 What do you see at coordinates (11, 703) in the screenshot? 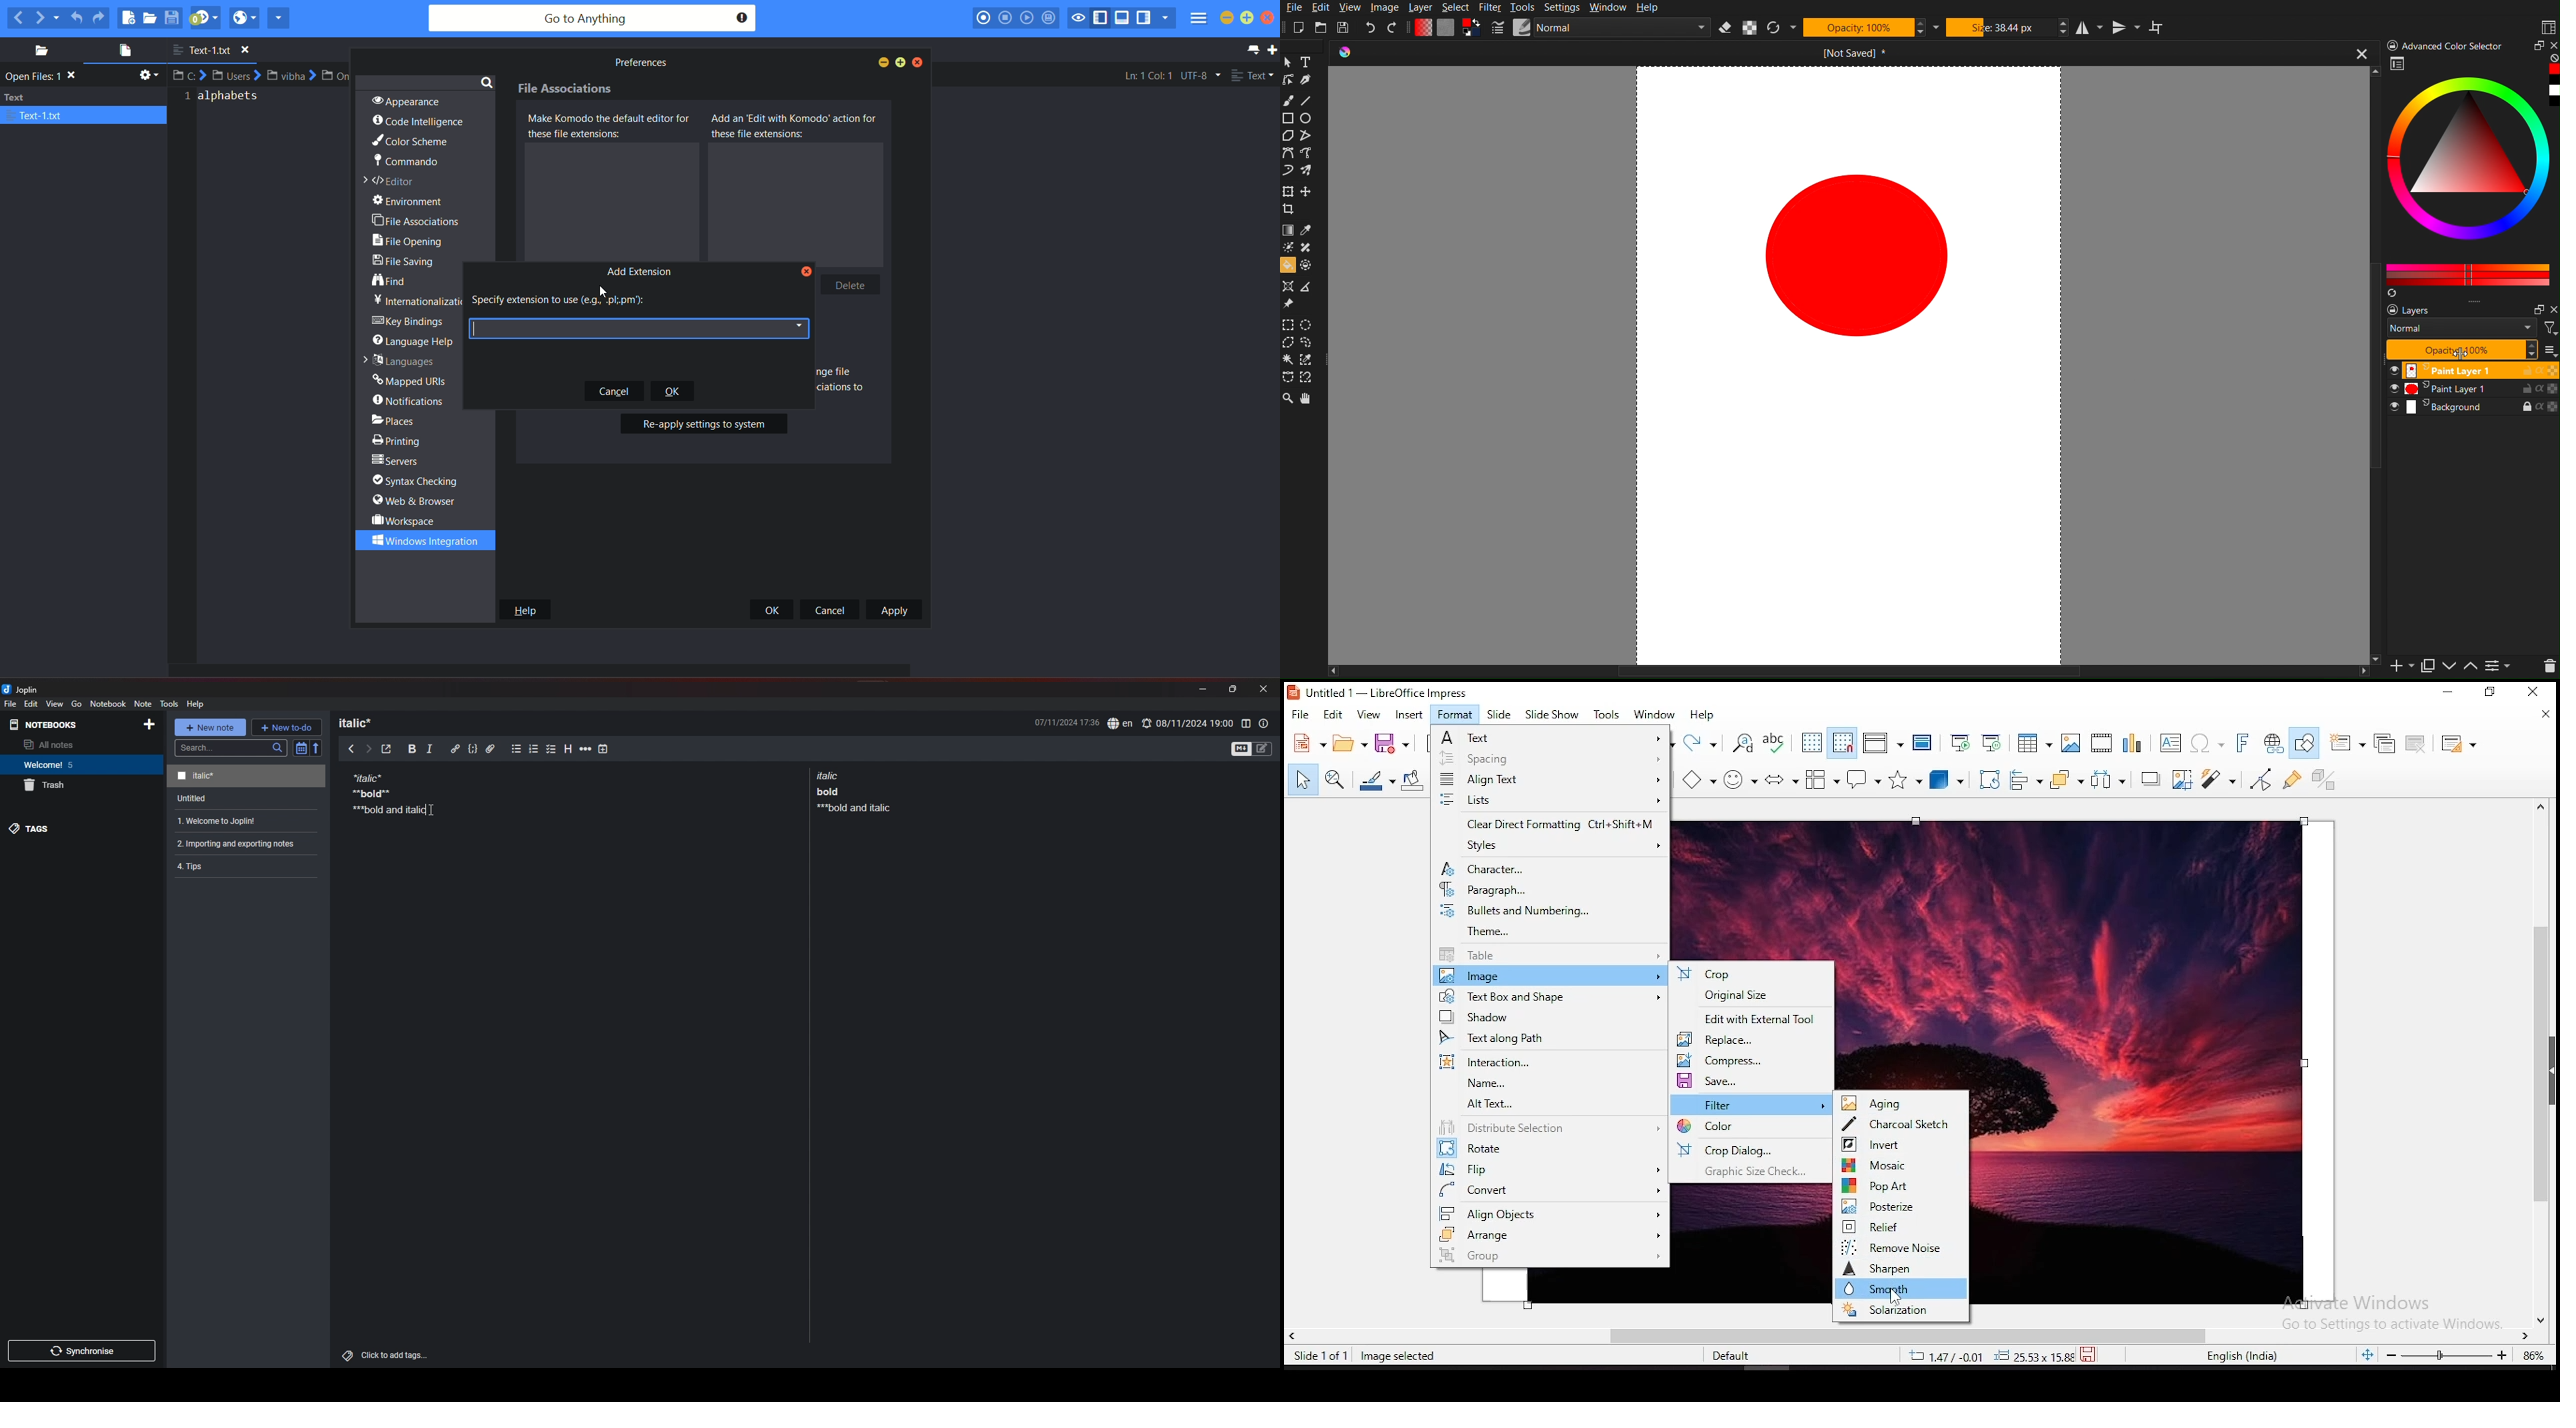
I see `file` at bounding box center [11, 703].